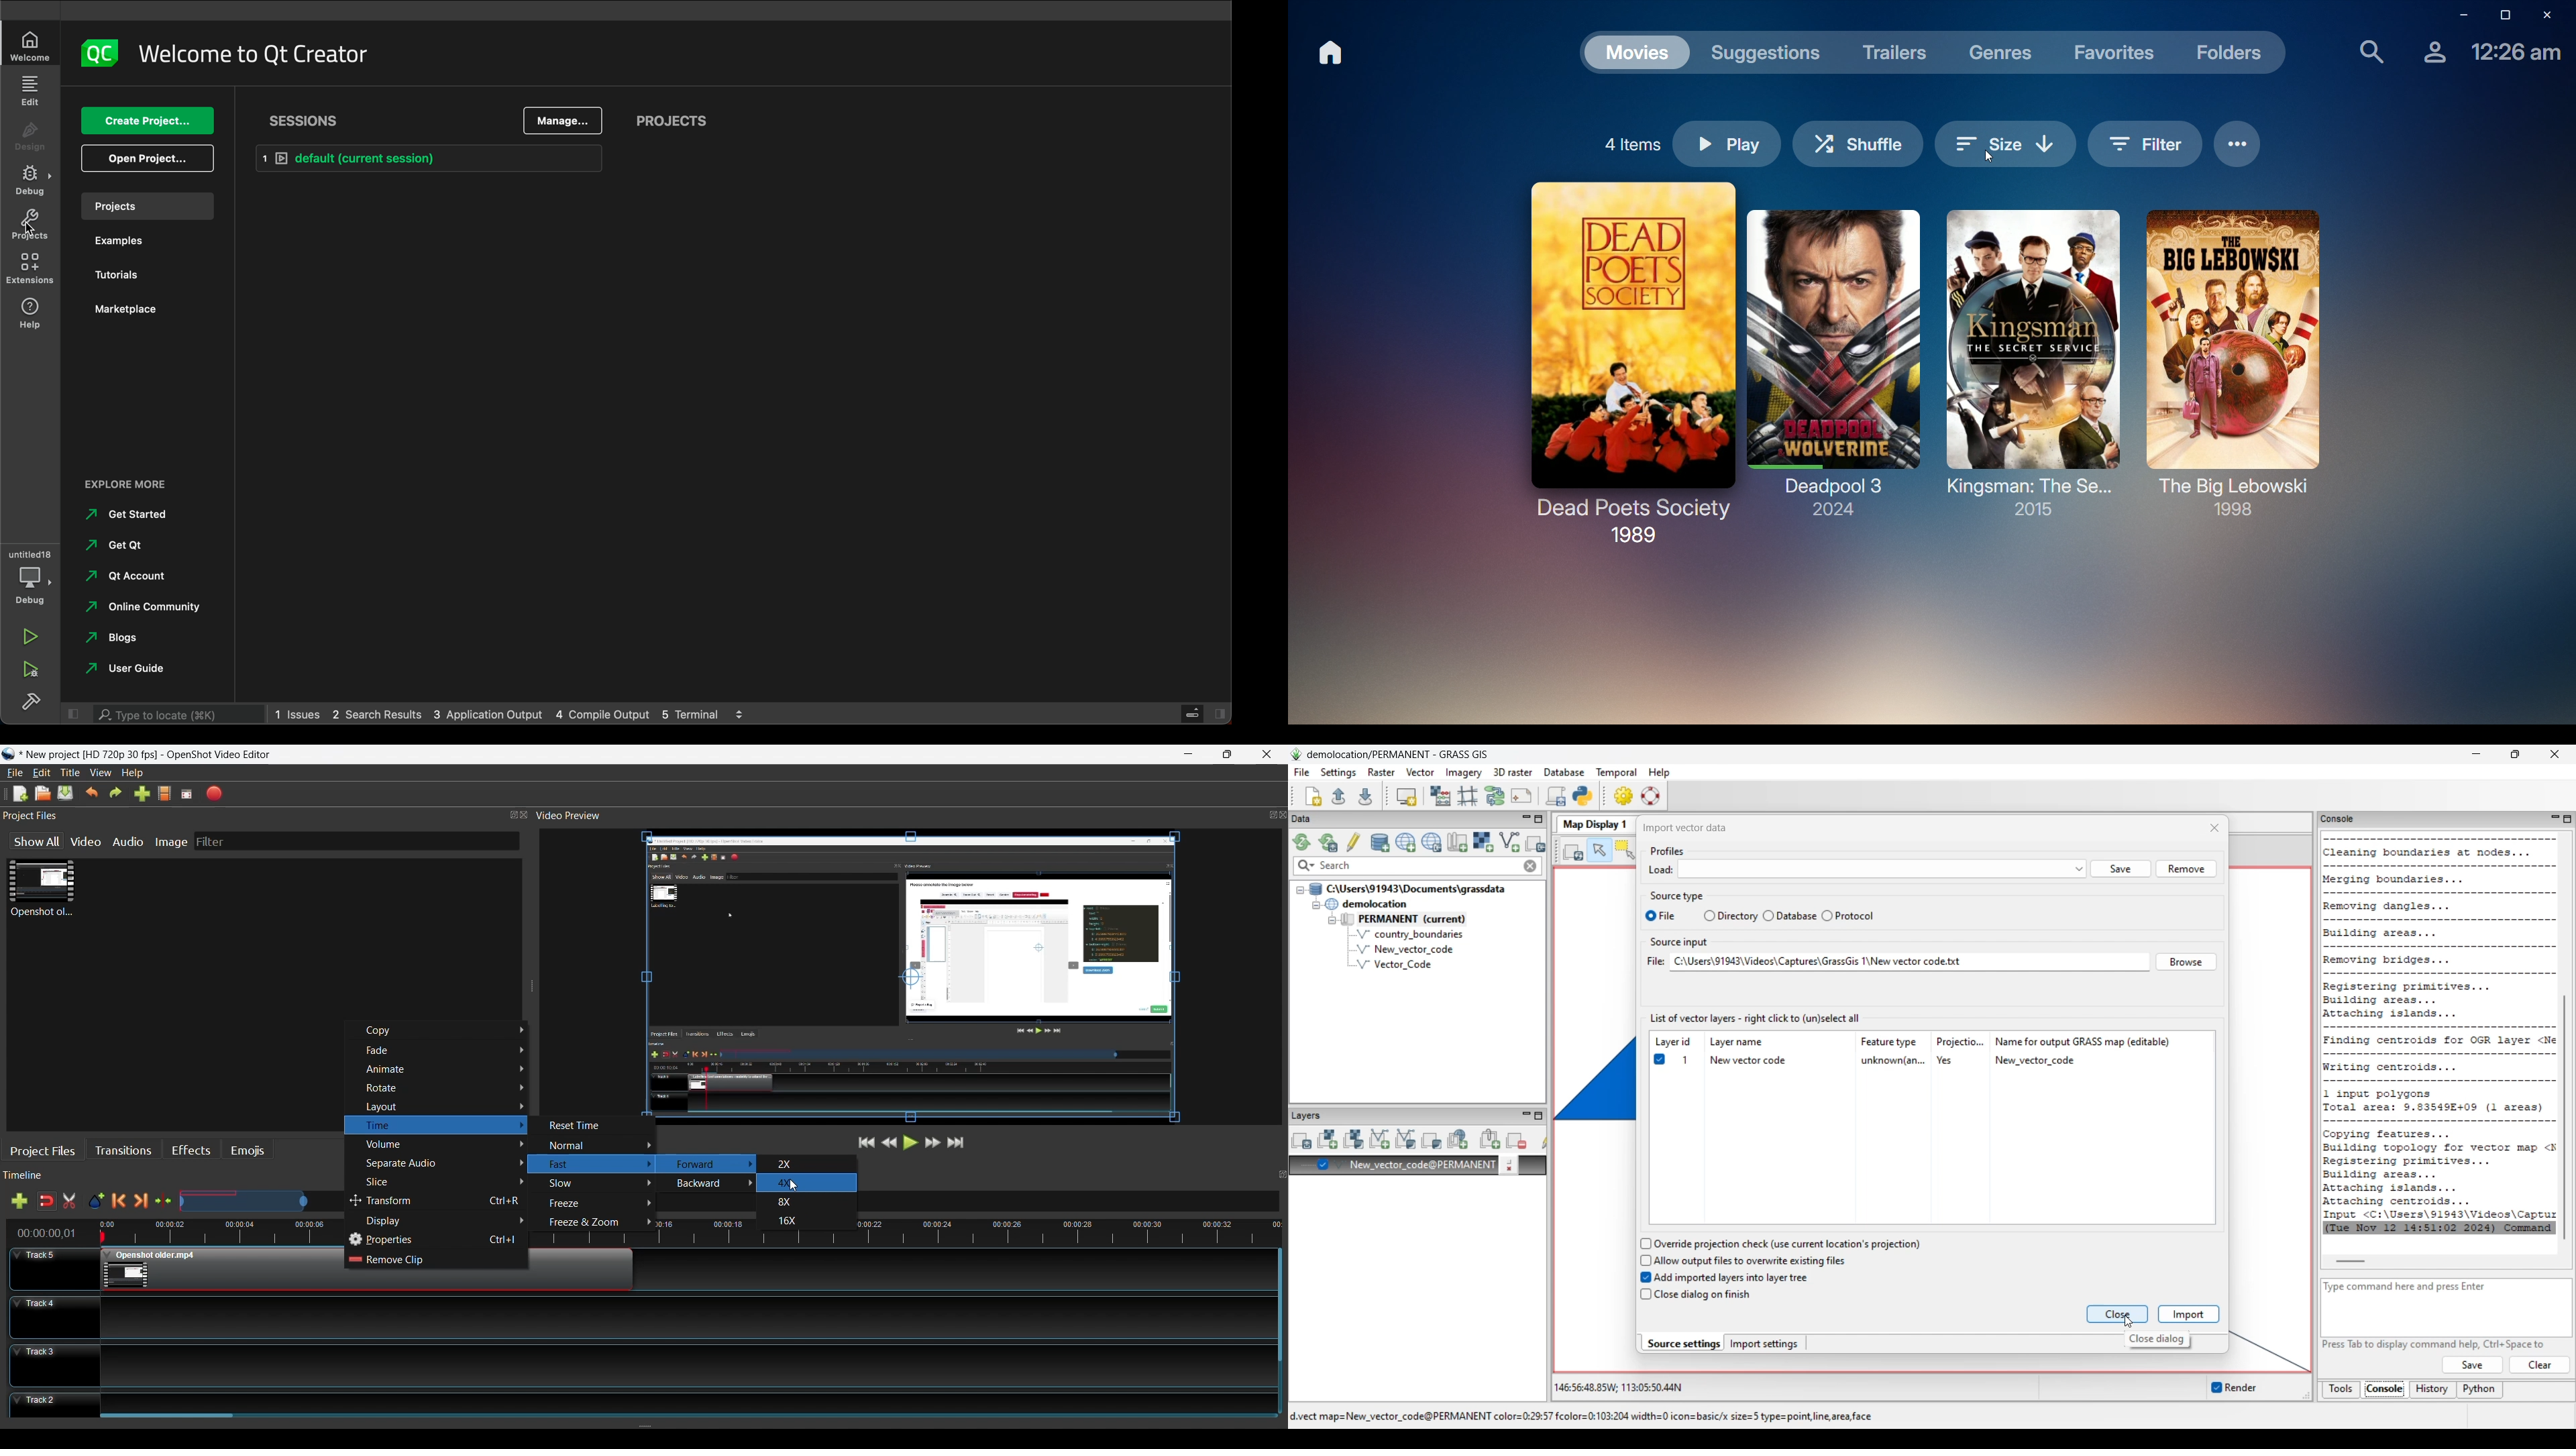 Image resolution: width=2576 pixels, height=1456 pixels. Describe the element at coordinates (100, 773) in the screenshot. I see `View` at that location.